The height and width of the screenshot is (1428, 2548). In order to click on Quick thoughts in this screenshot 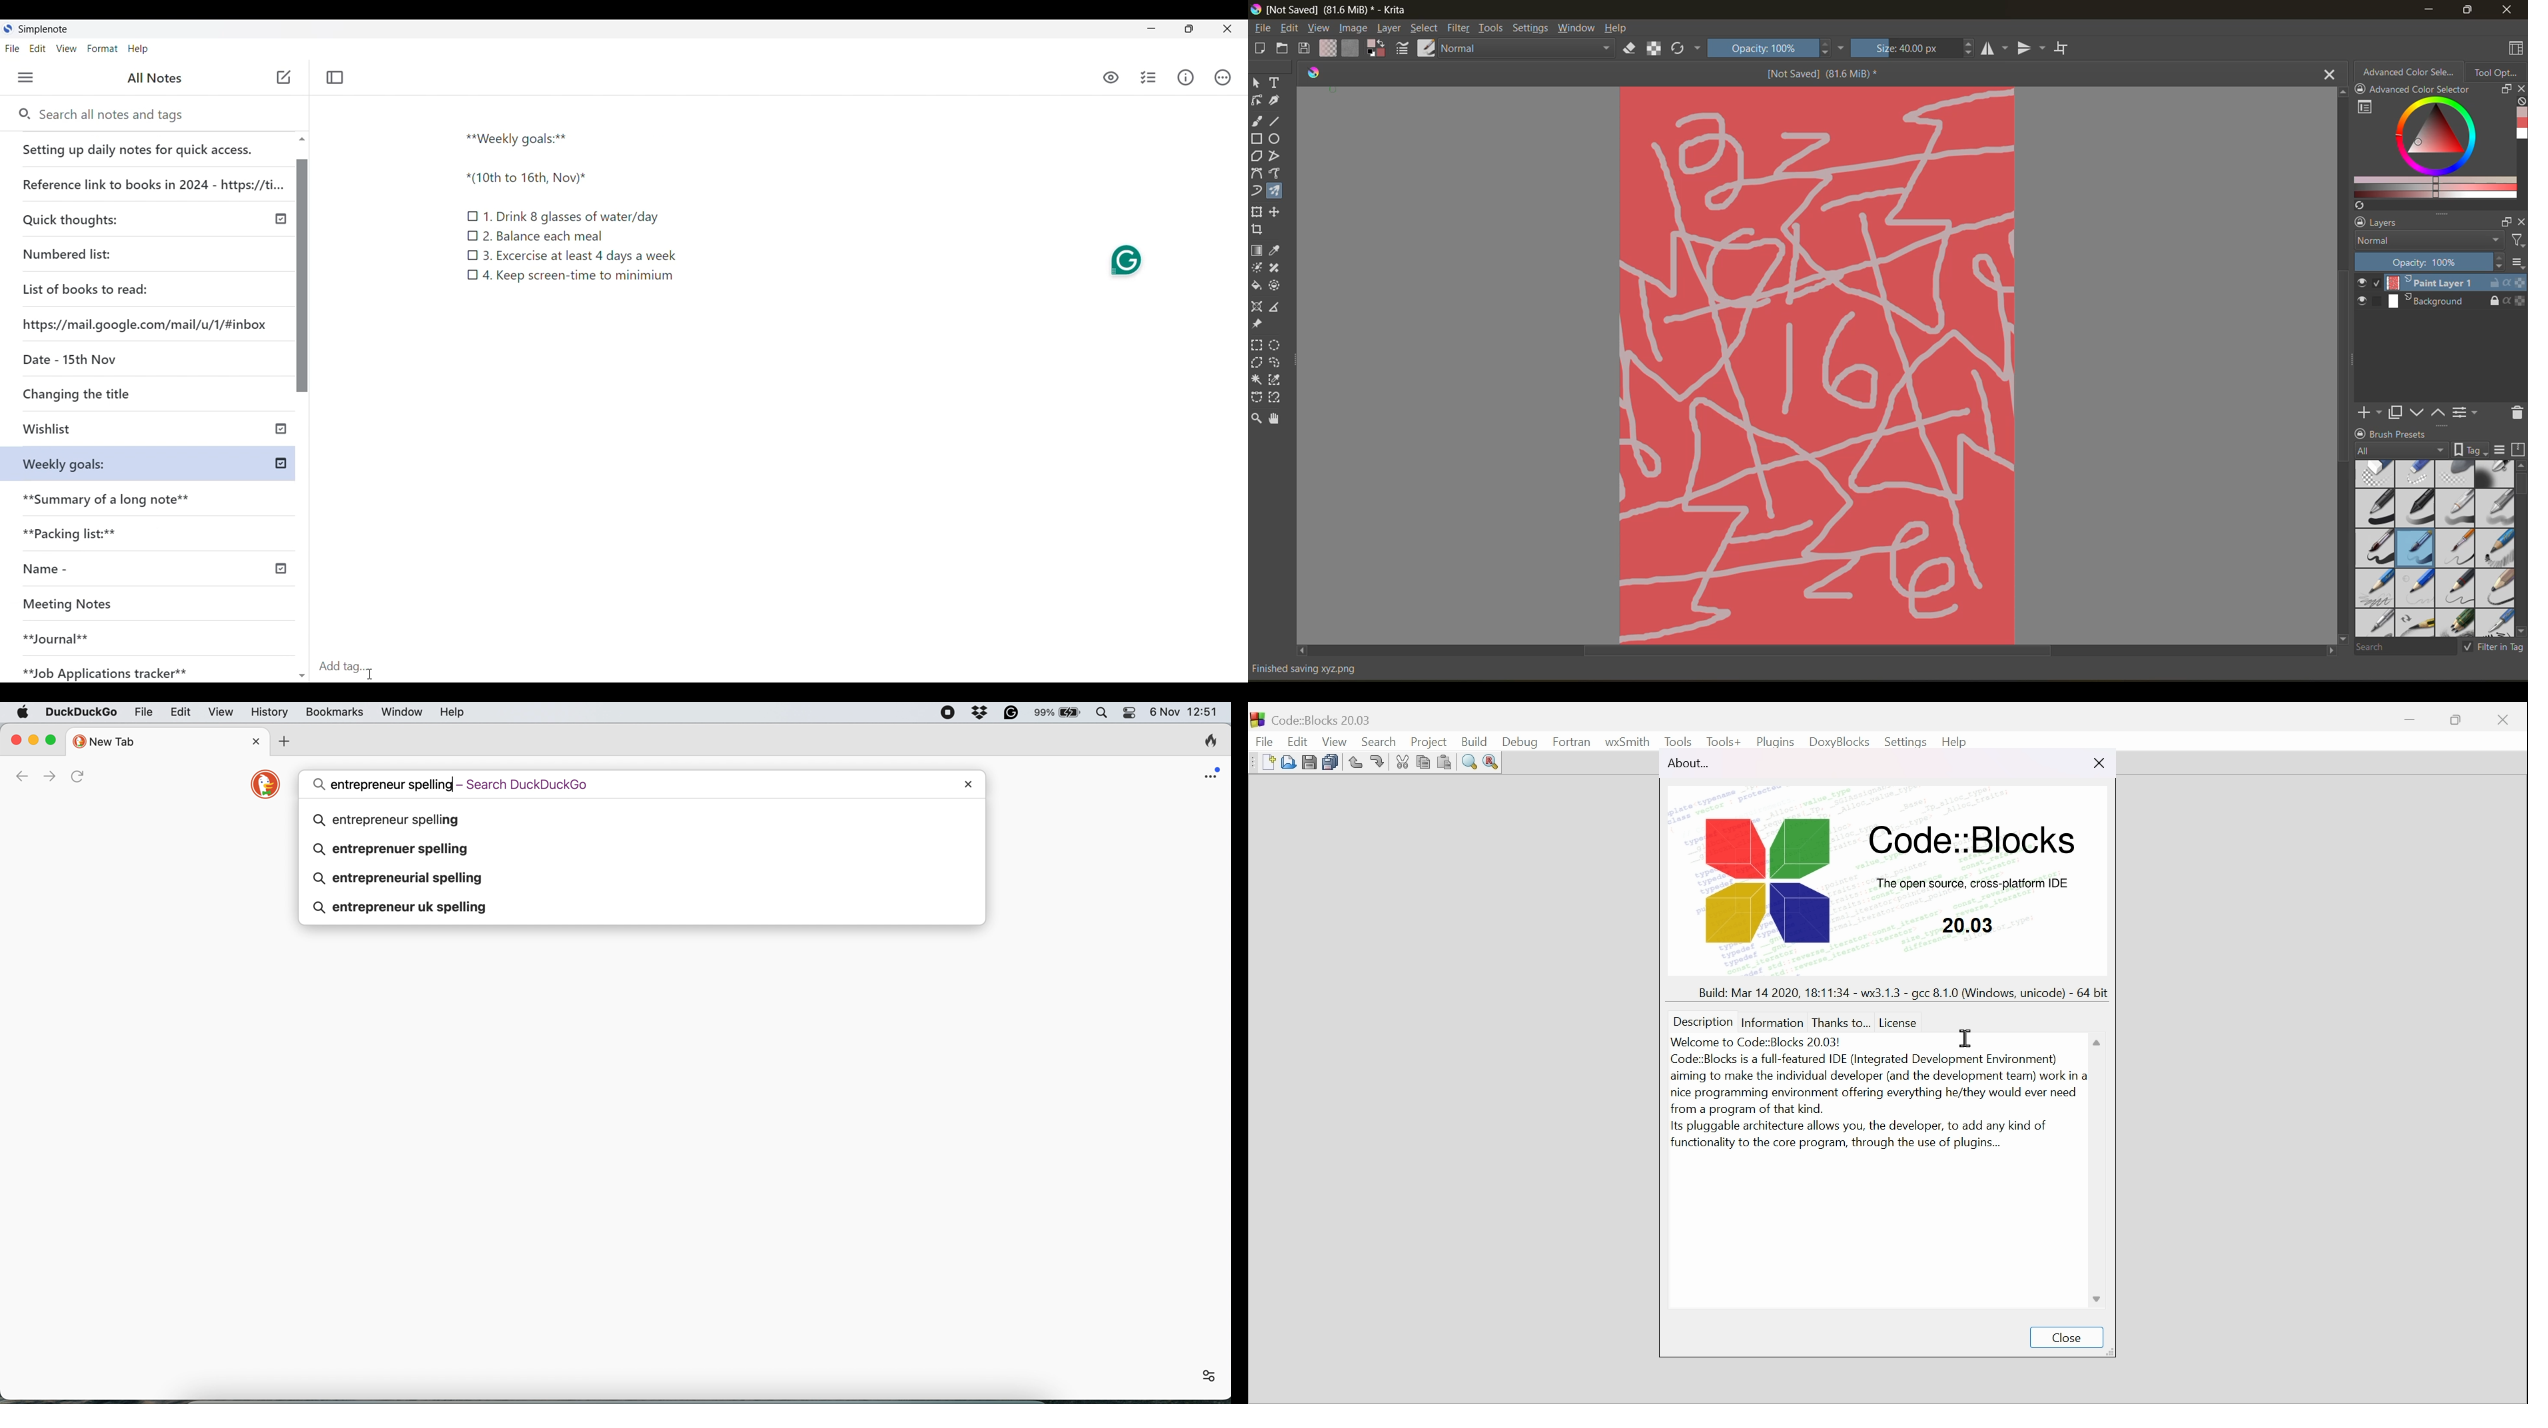, I will do `click(107, 218)`.